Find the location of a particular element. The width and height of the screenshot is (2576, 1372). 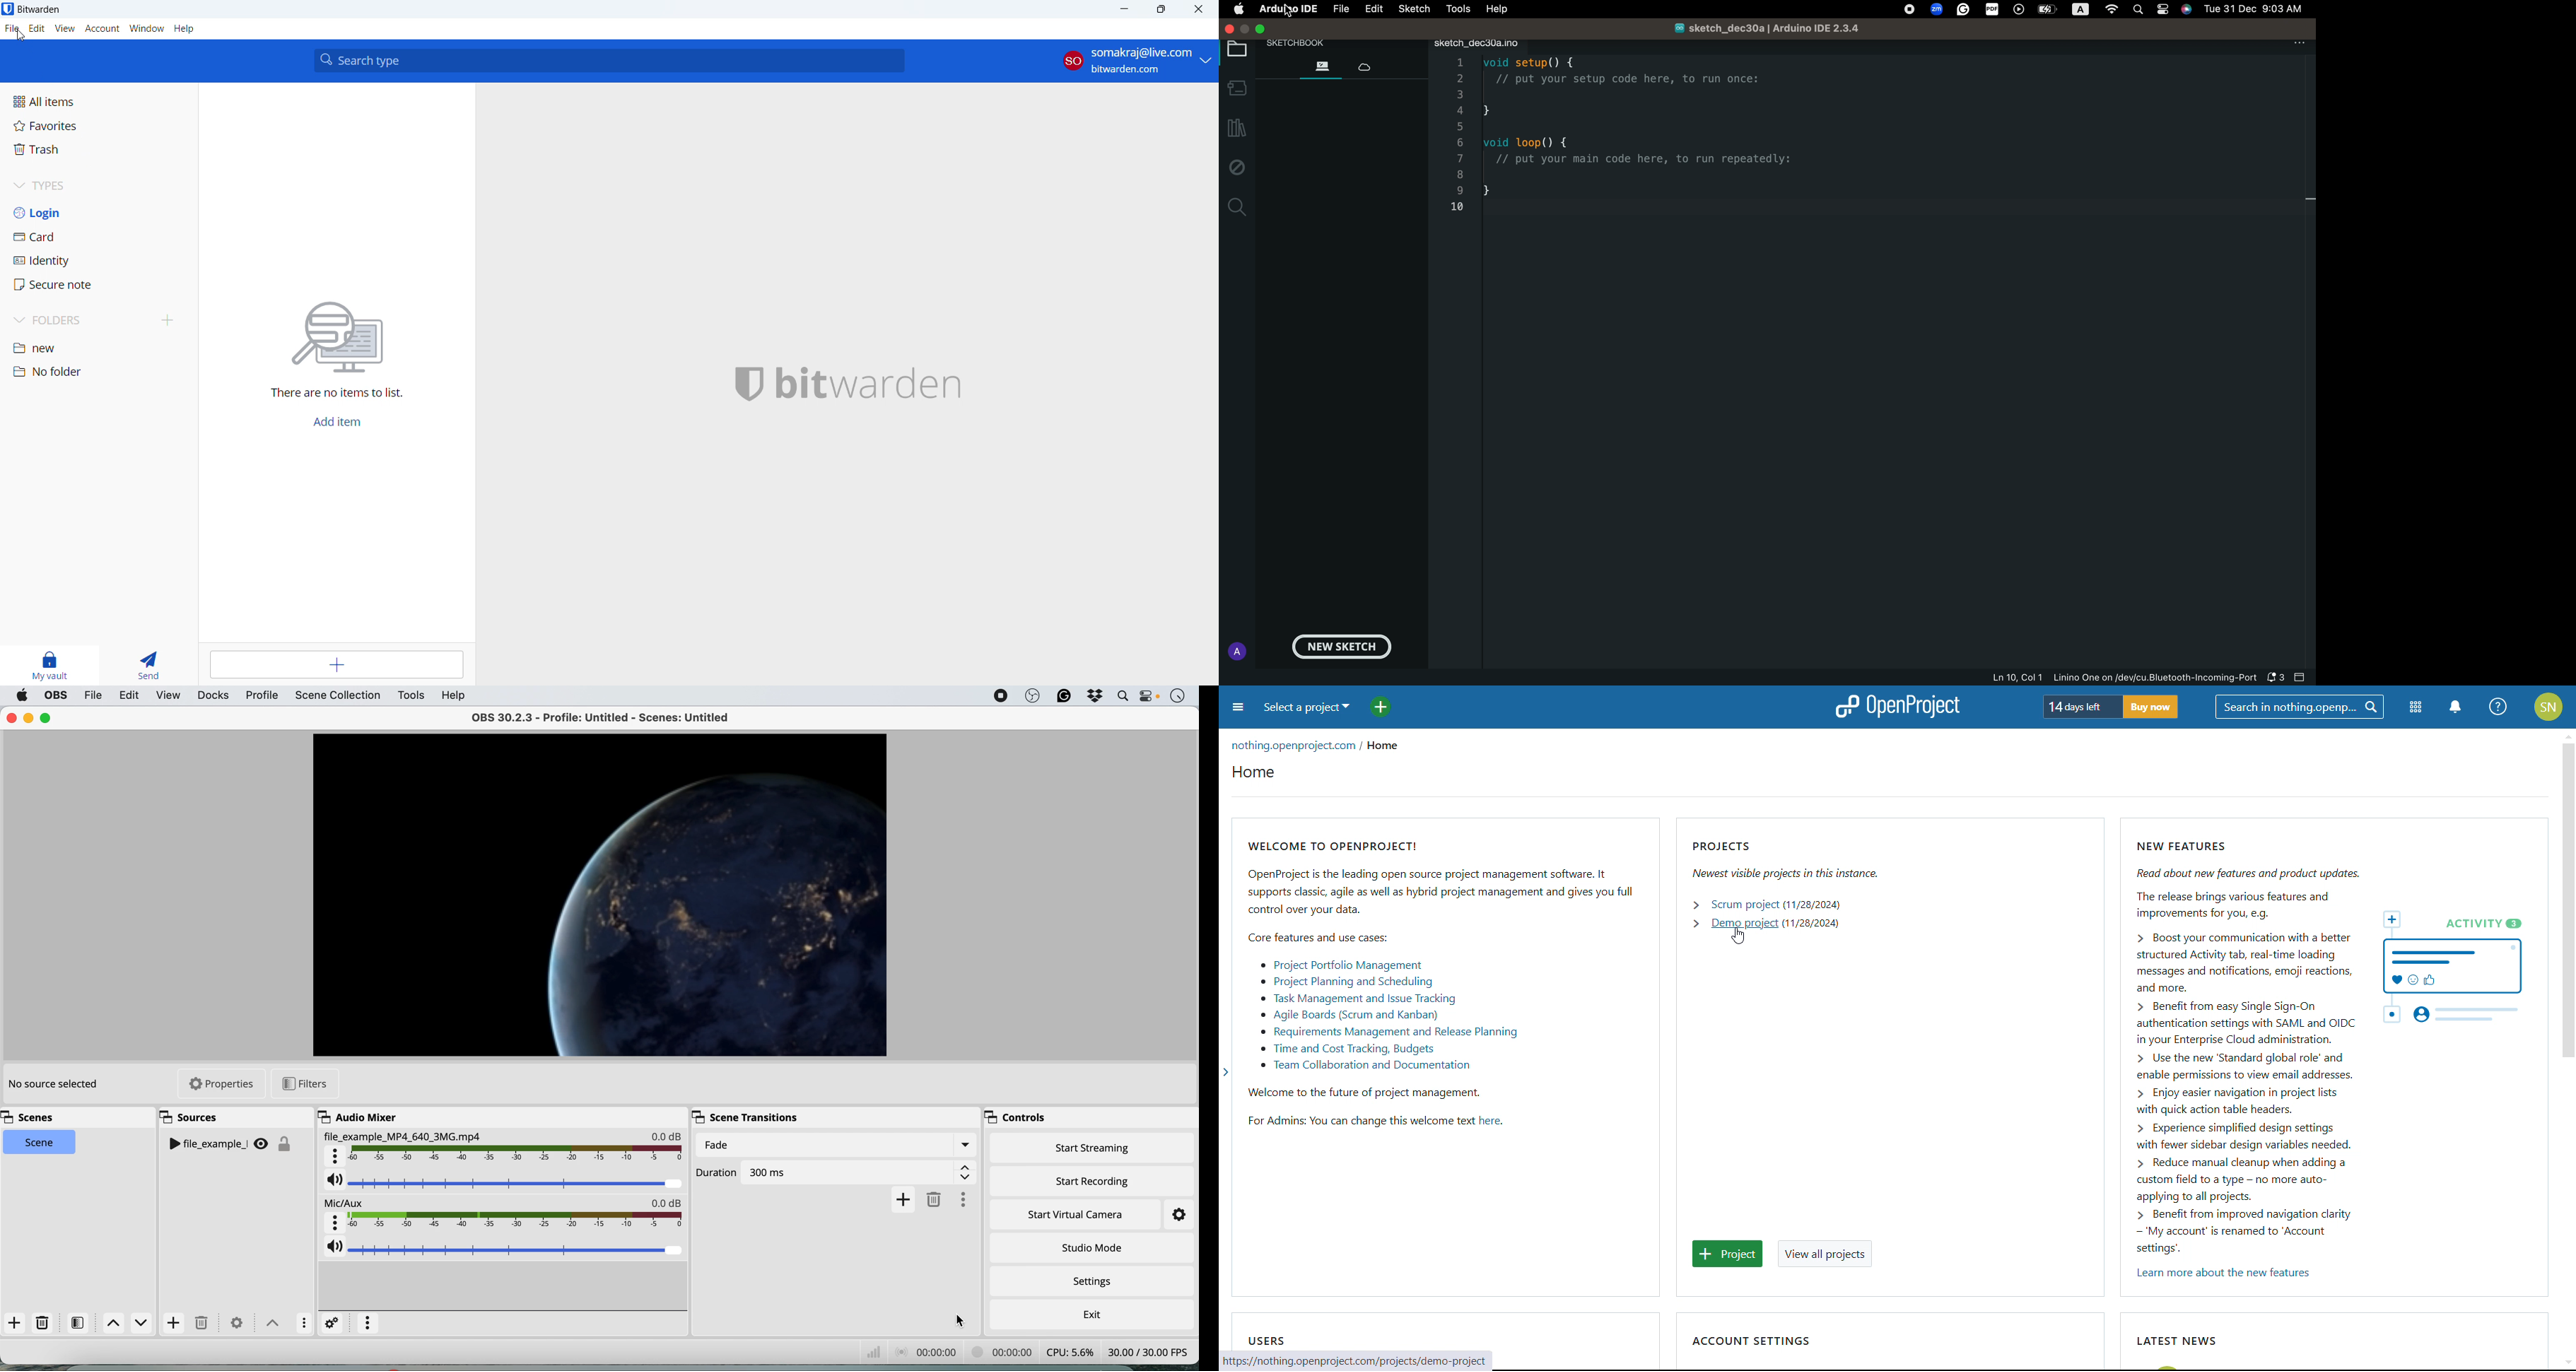

start virtual camera is located at coordinates (1076, 1215).